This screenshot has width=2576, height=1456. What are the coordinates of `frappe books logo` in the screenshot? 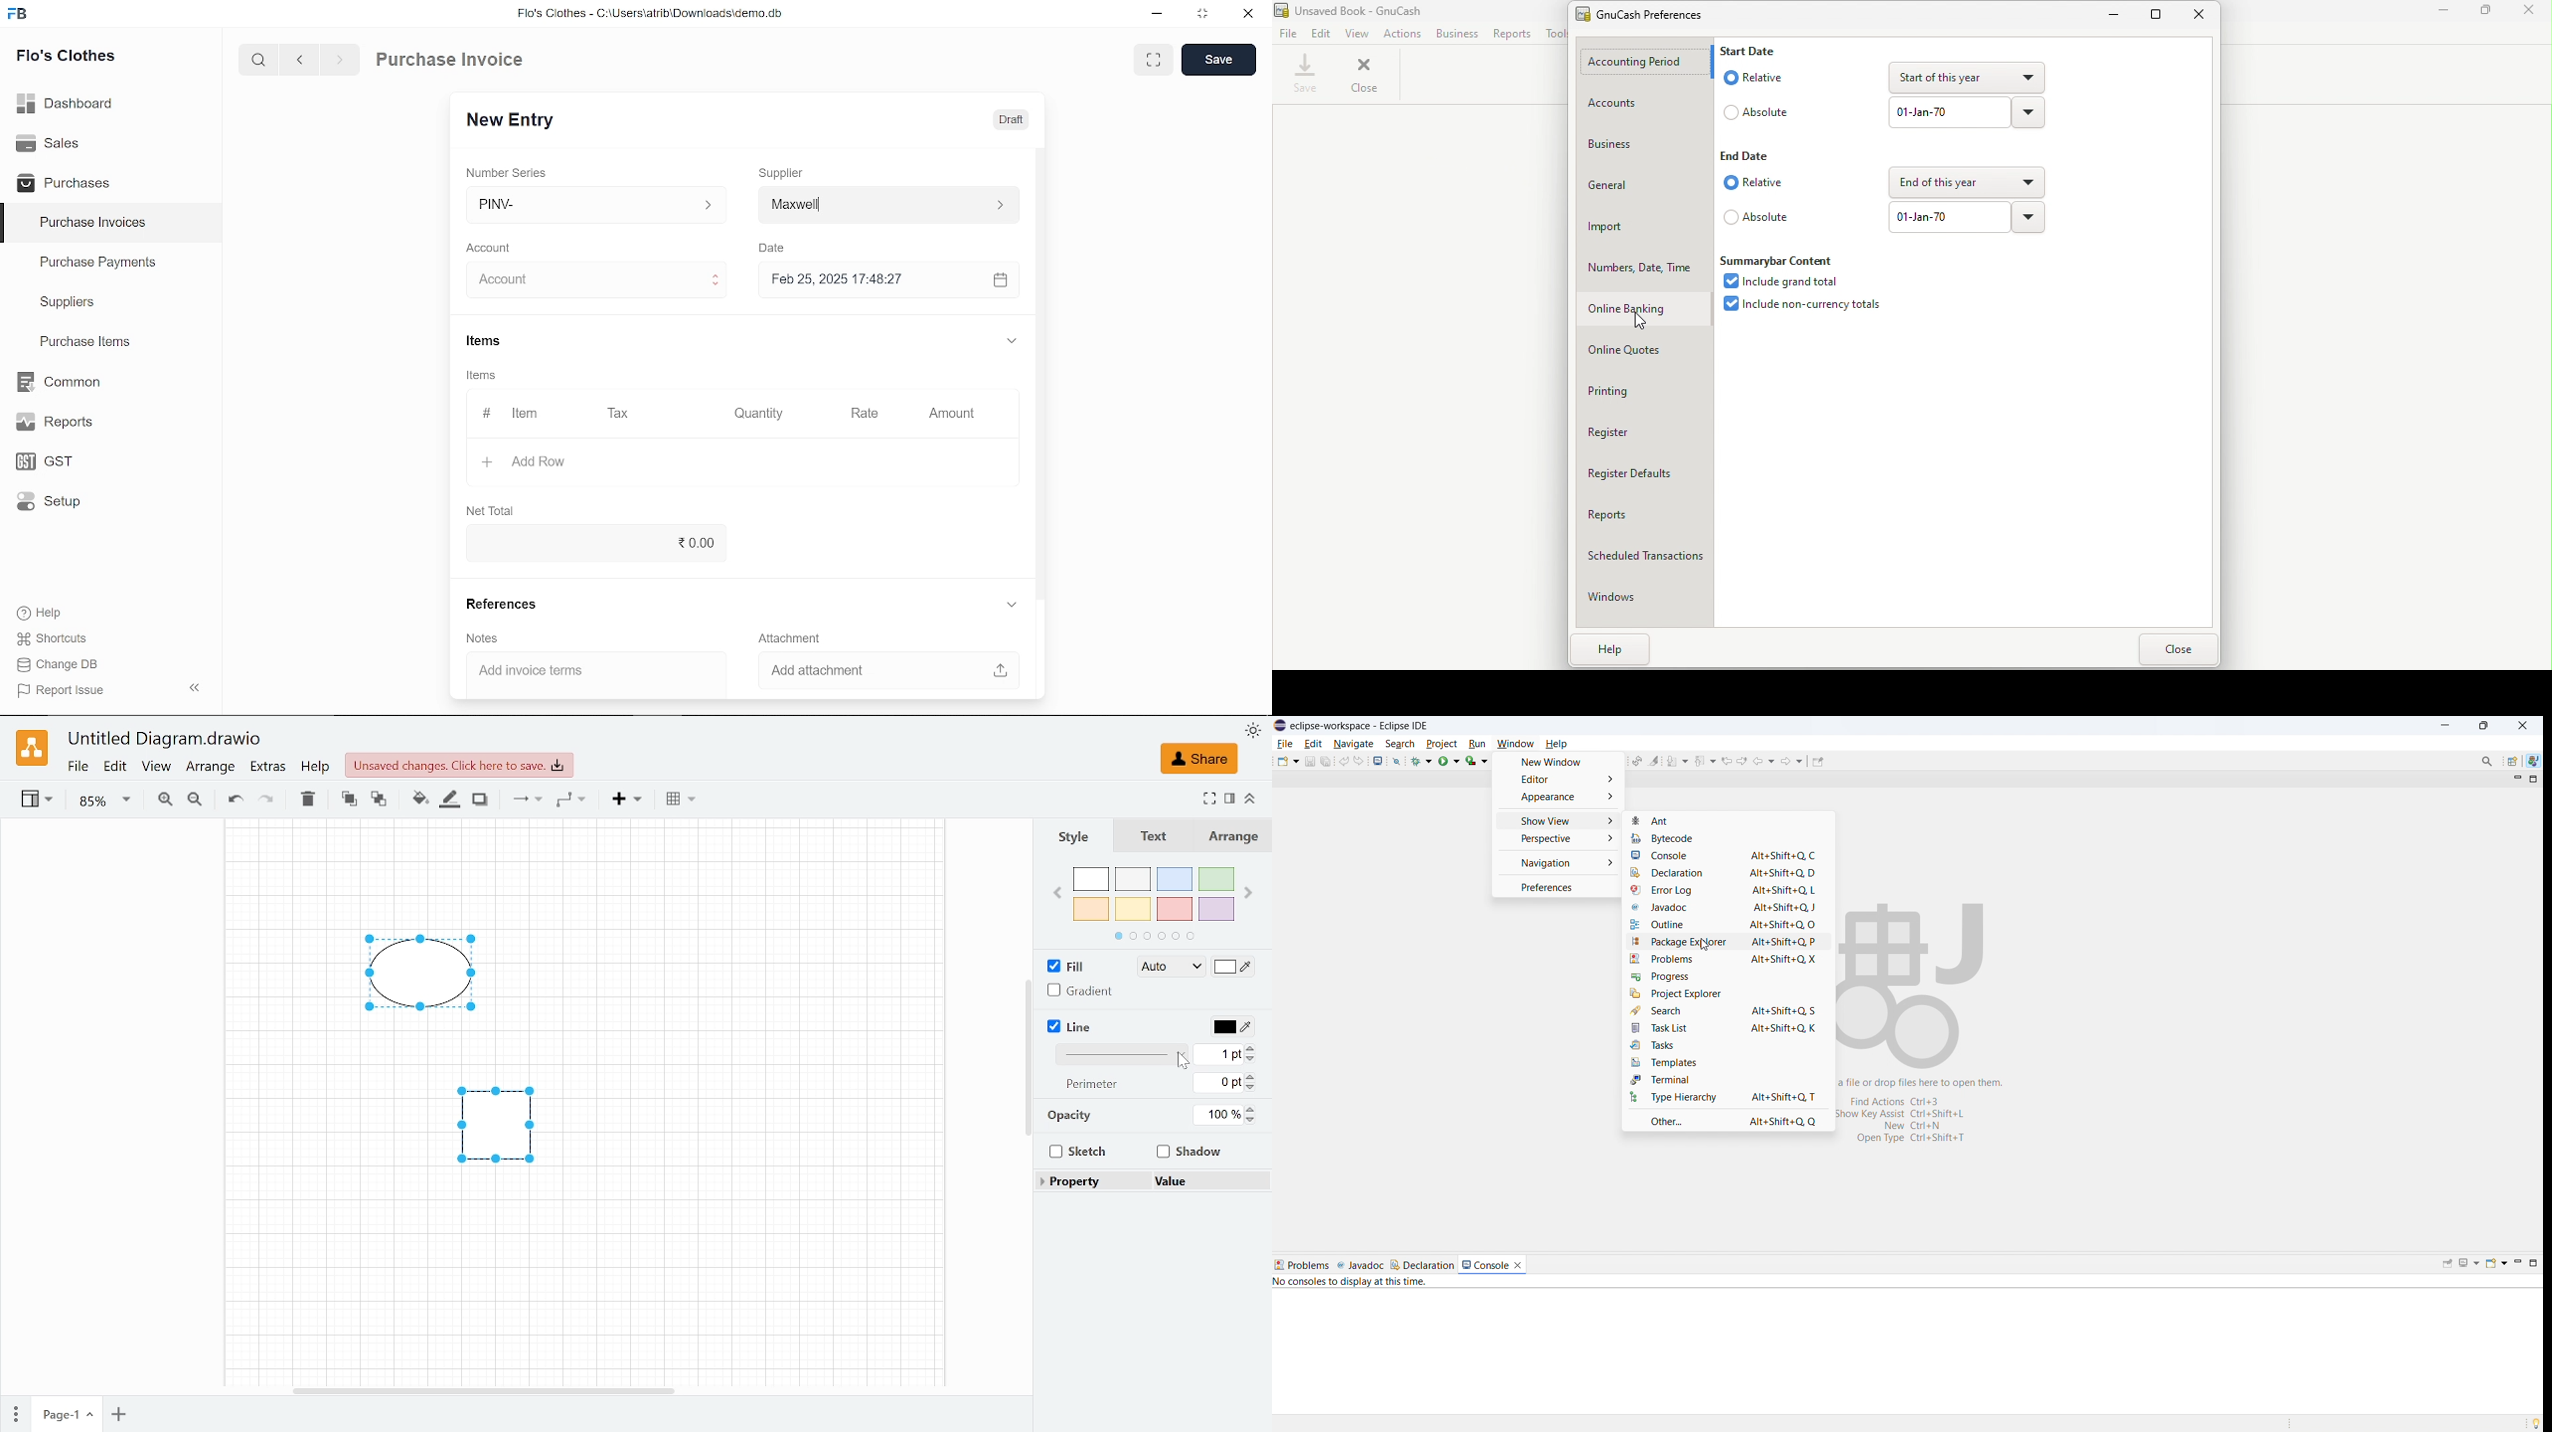 It's located at (22, 15).